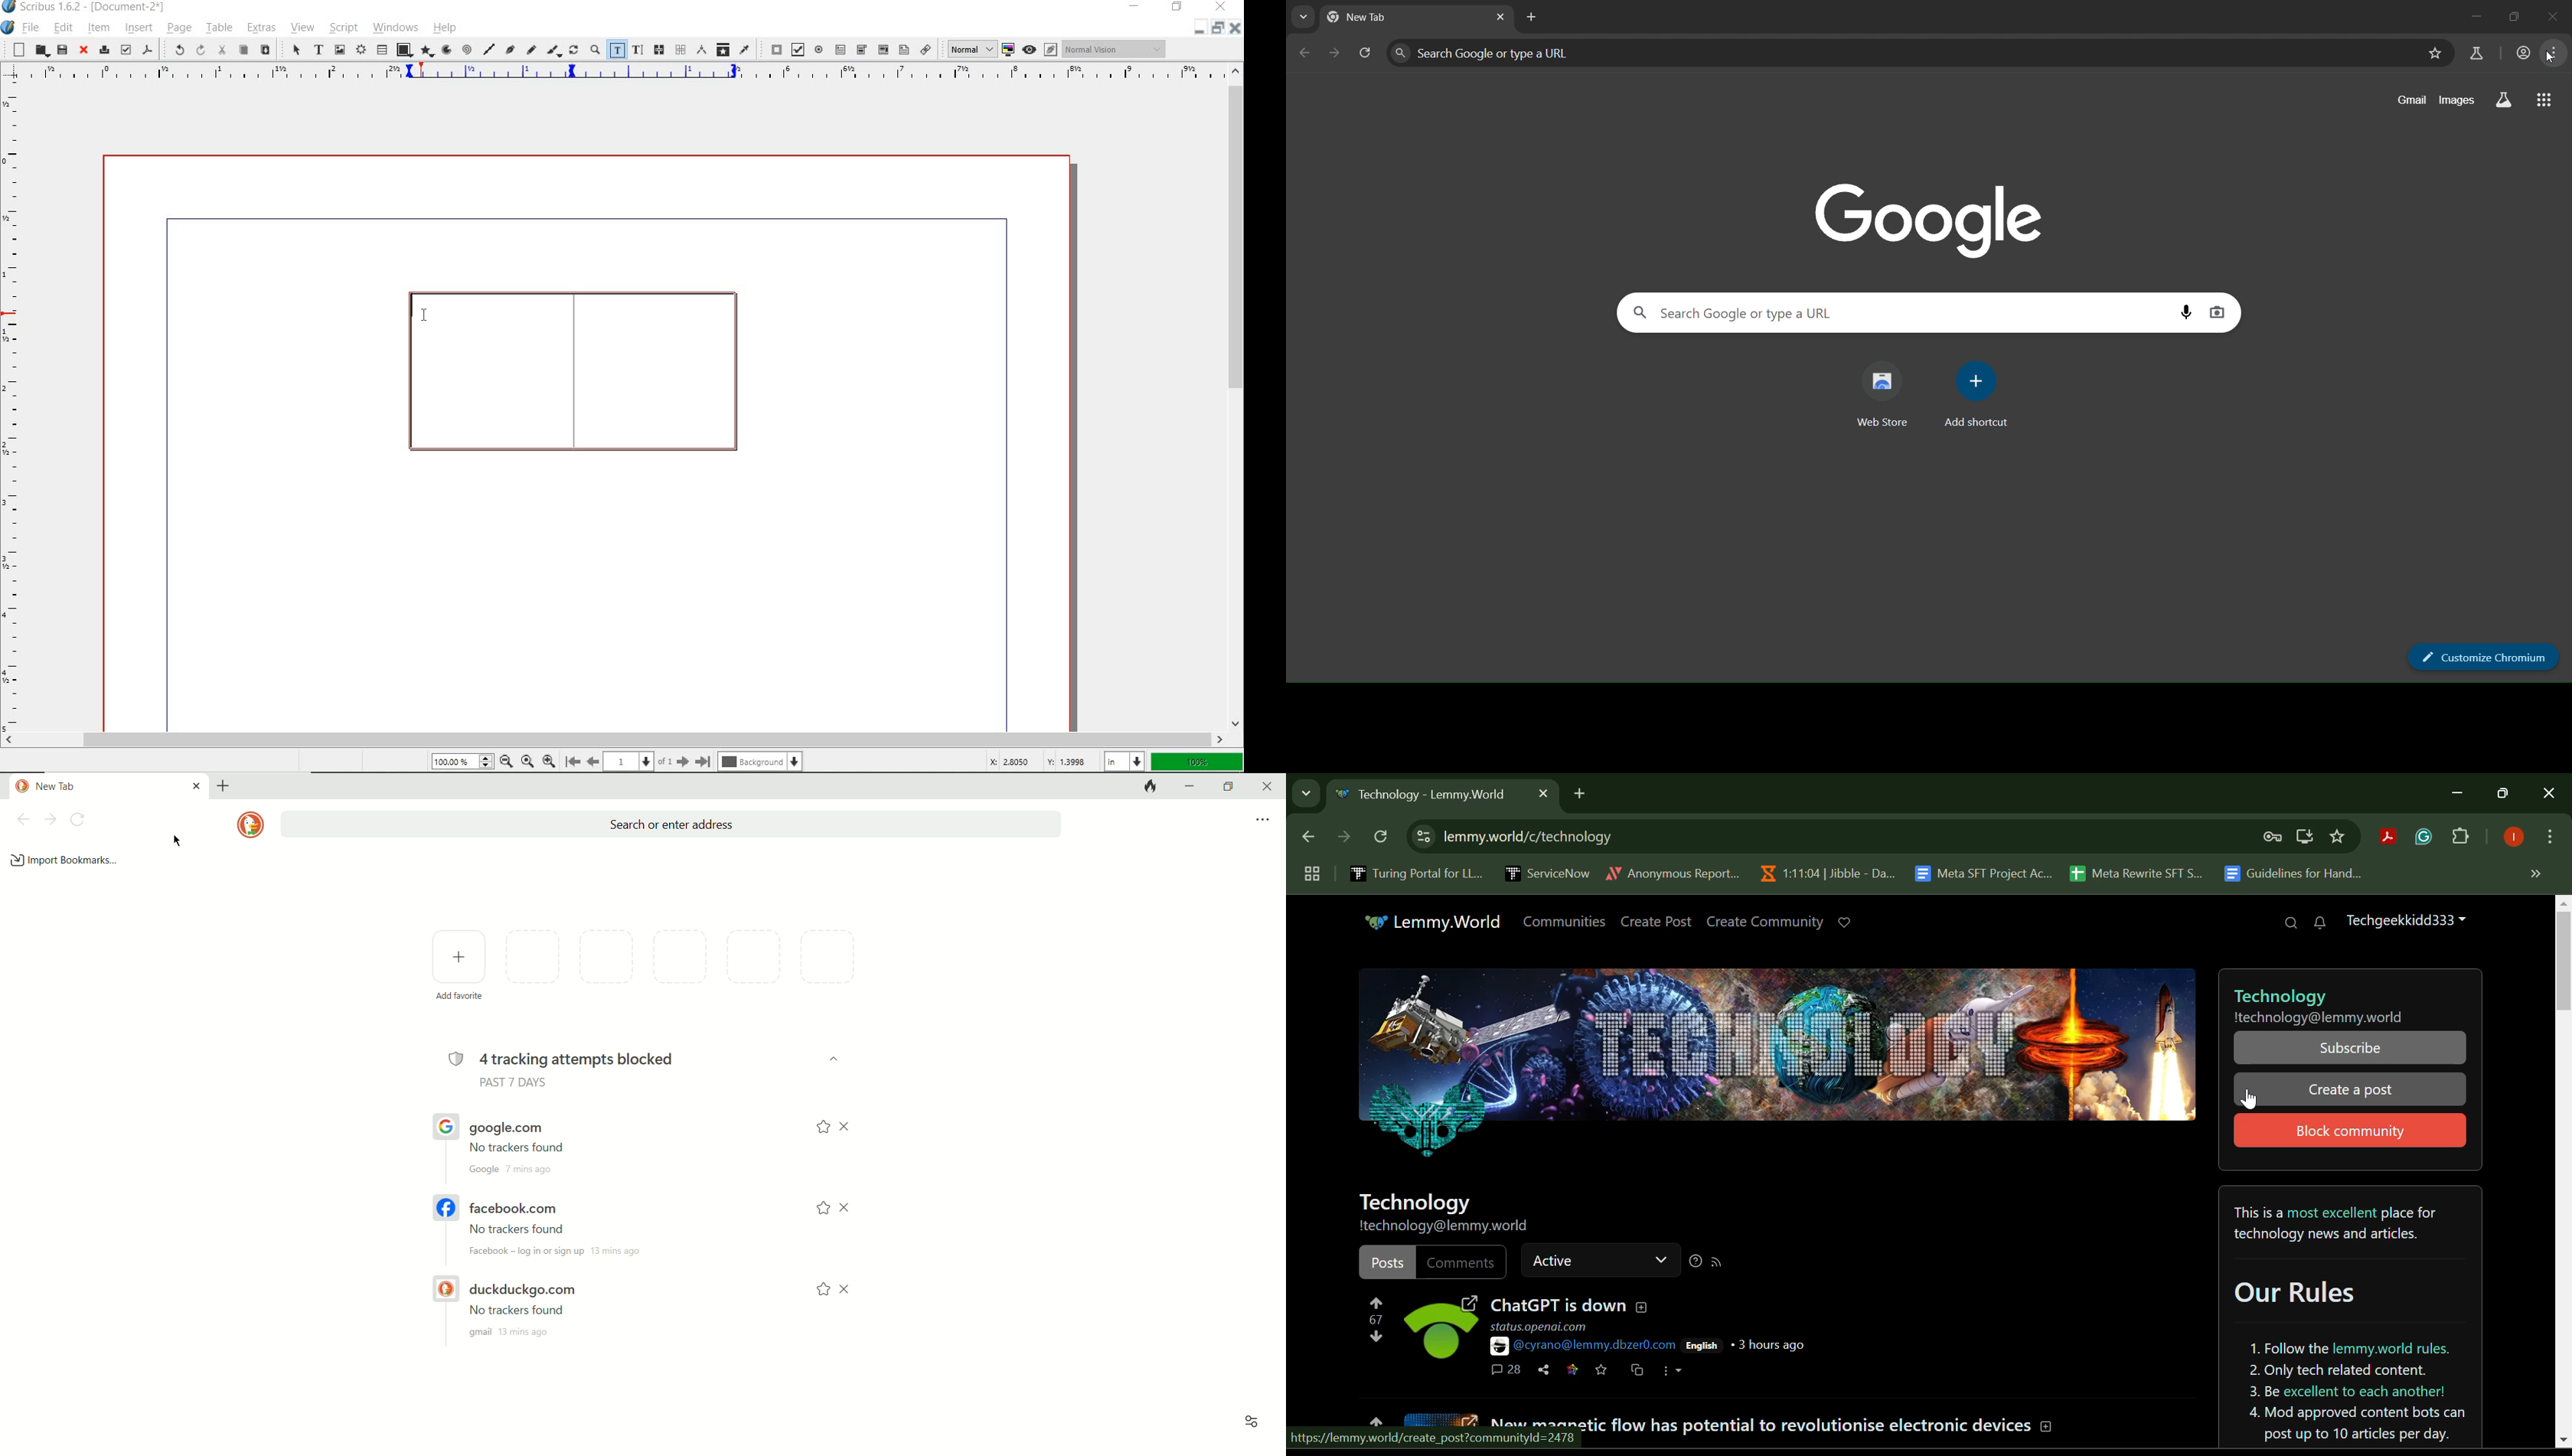 This screenshot has width=2576, height=1456. Describe the element at coordinates (41, 50) in the screenshot. I see `open` at that location.